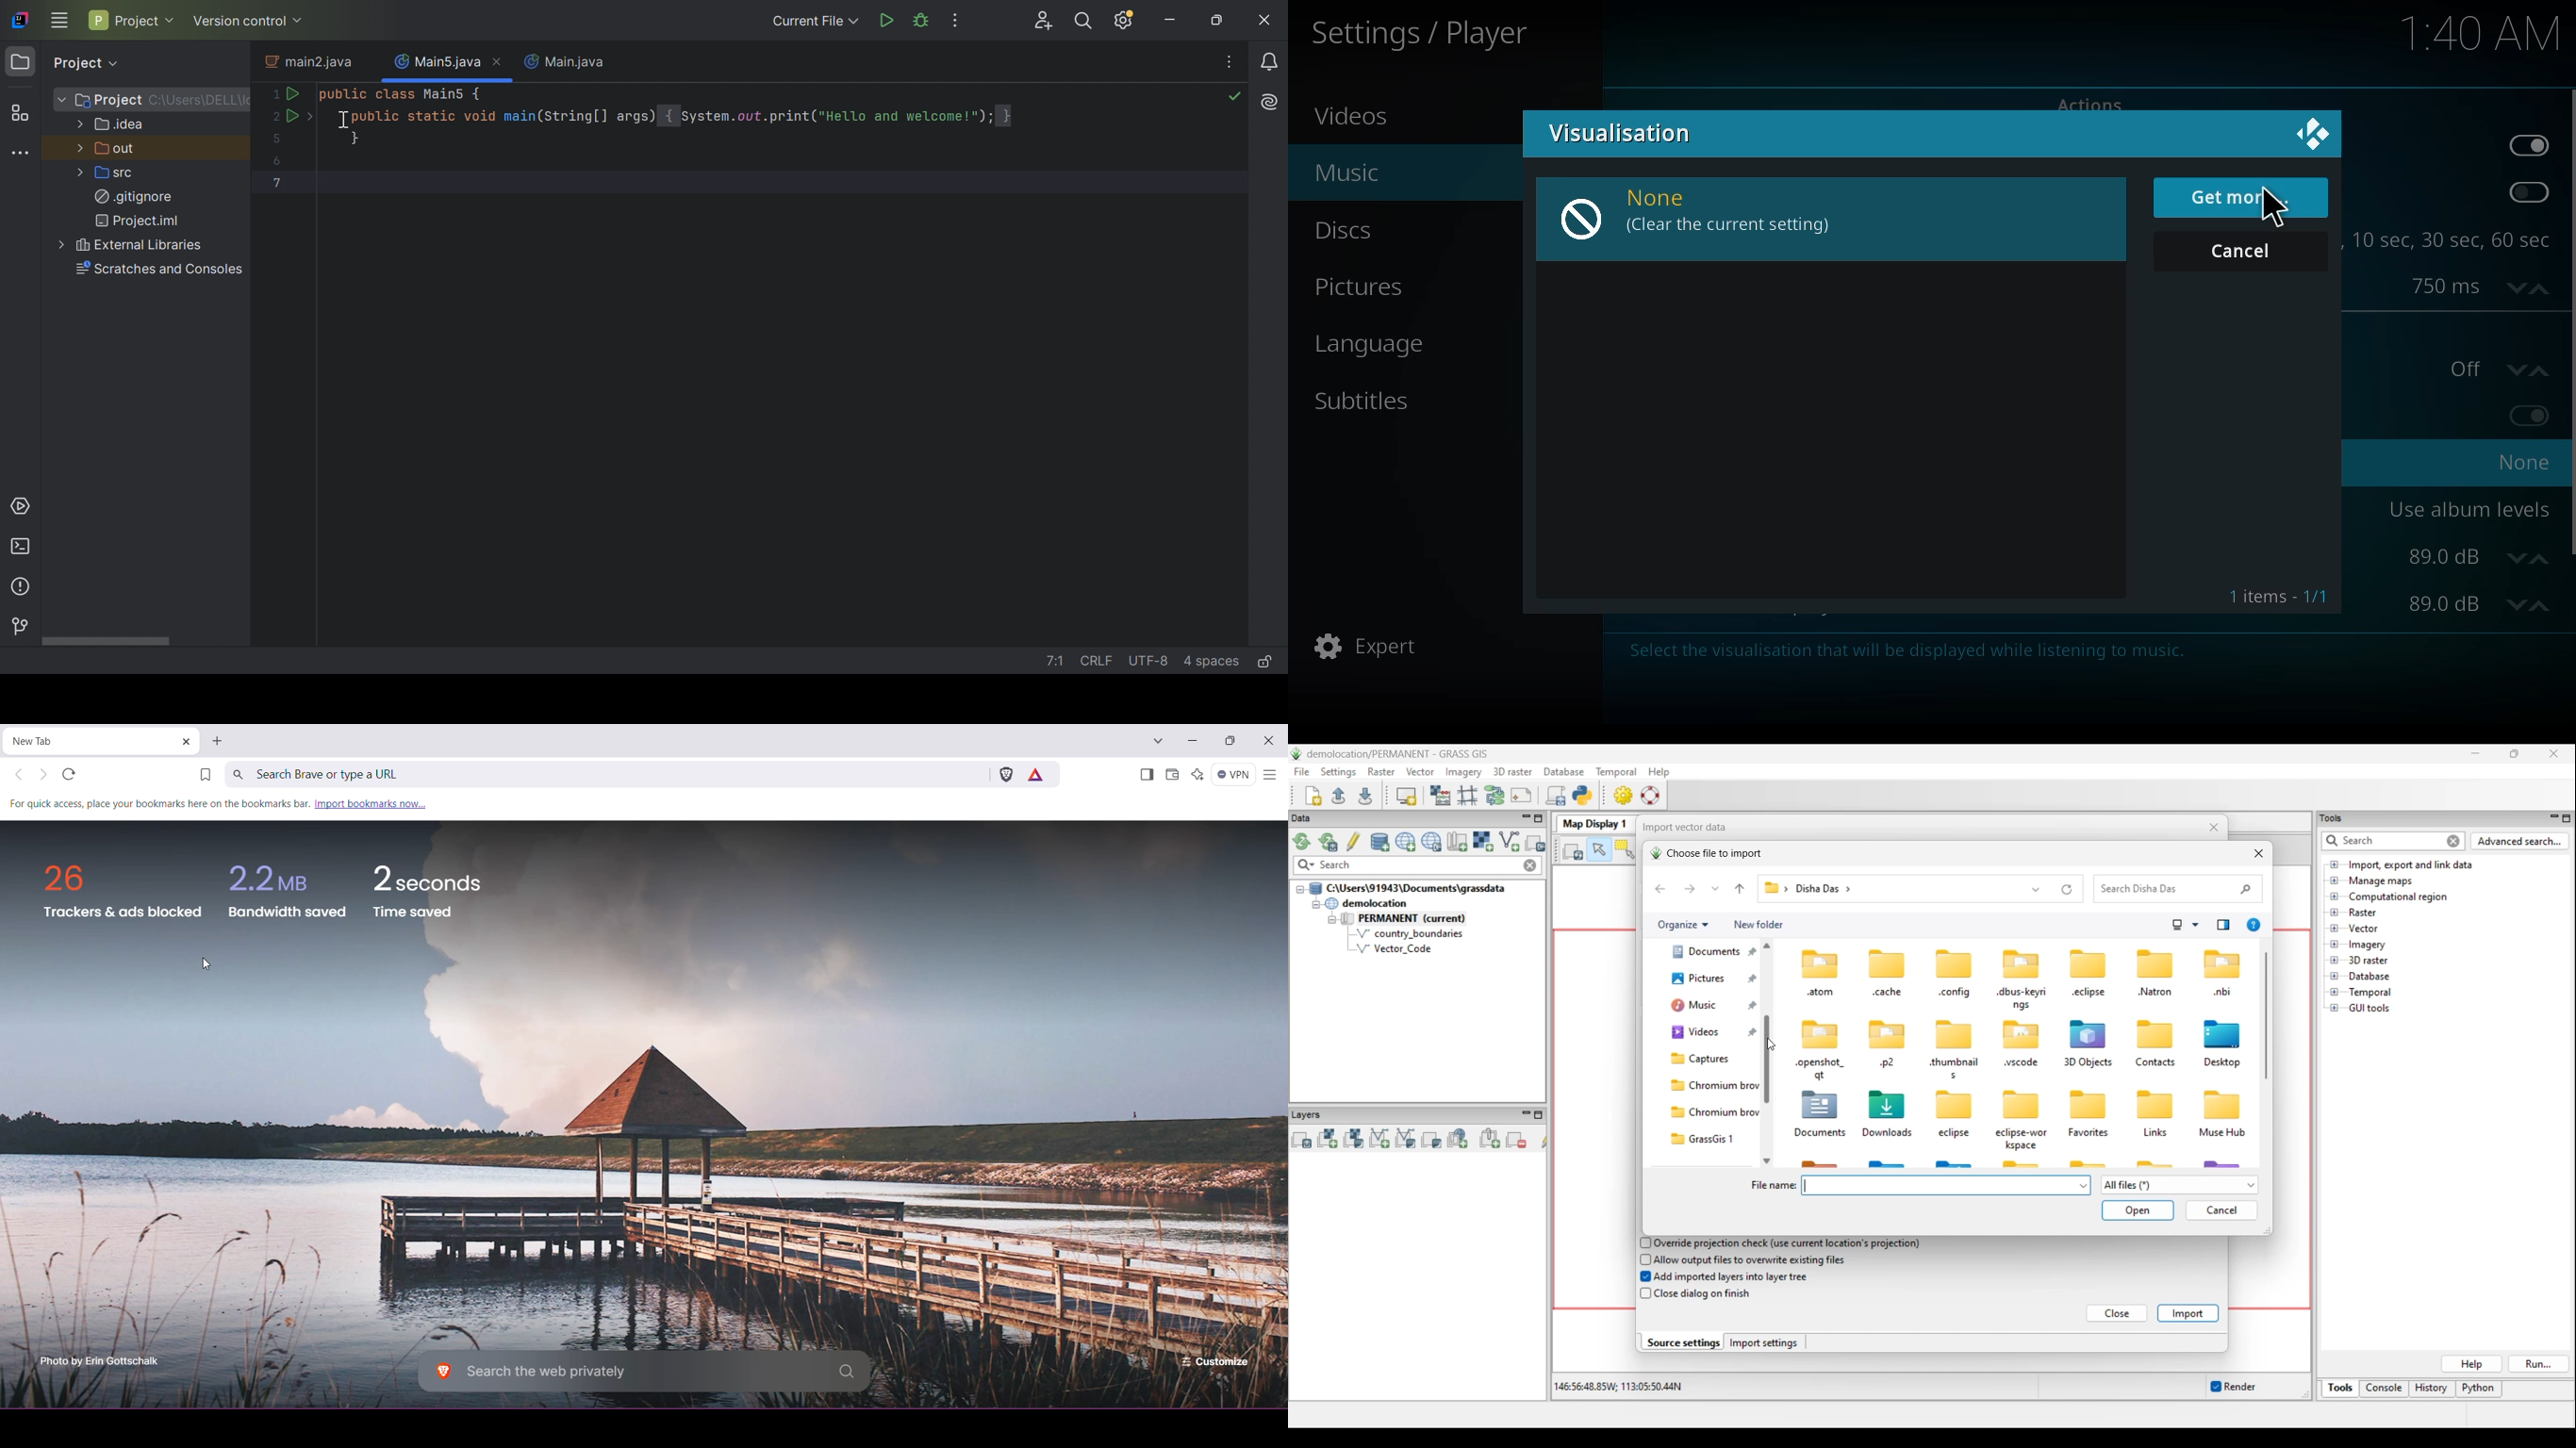  What do you see at coordinates (289, 892) in the screenshot?
I see `2.2 MB bandwidth saved` at bounding box center [289, 892].